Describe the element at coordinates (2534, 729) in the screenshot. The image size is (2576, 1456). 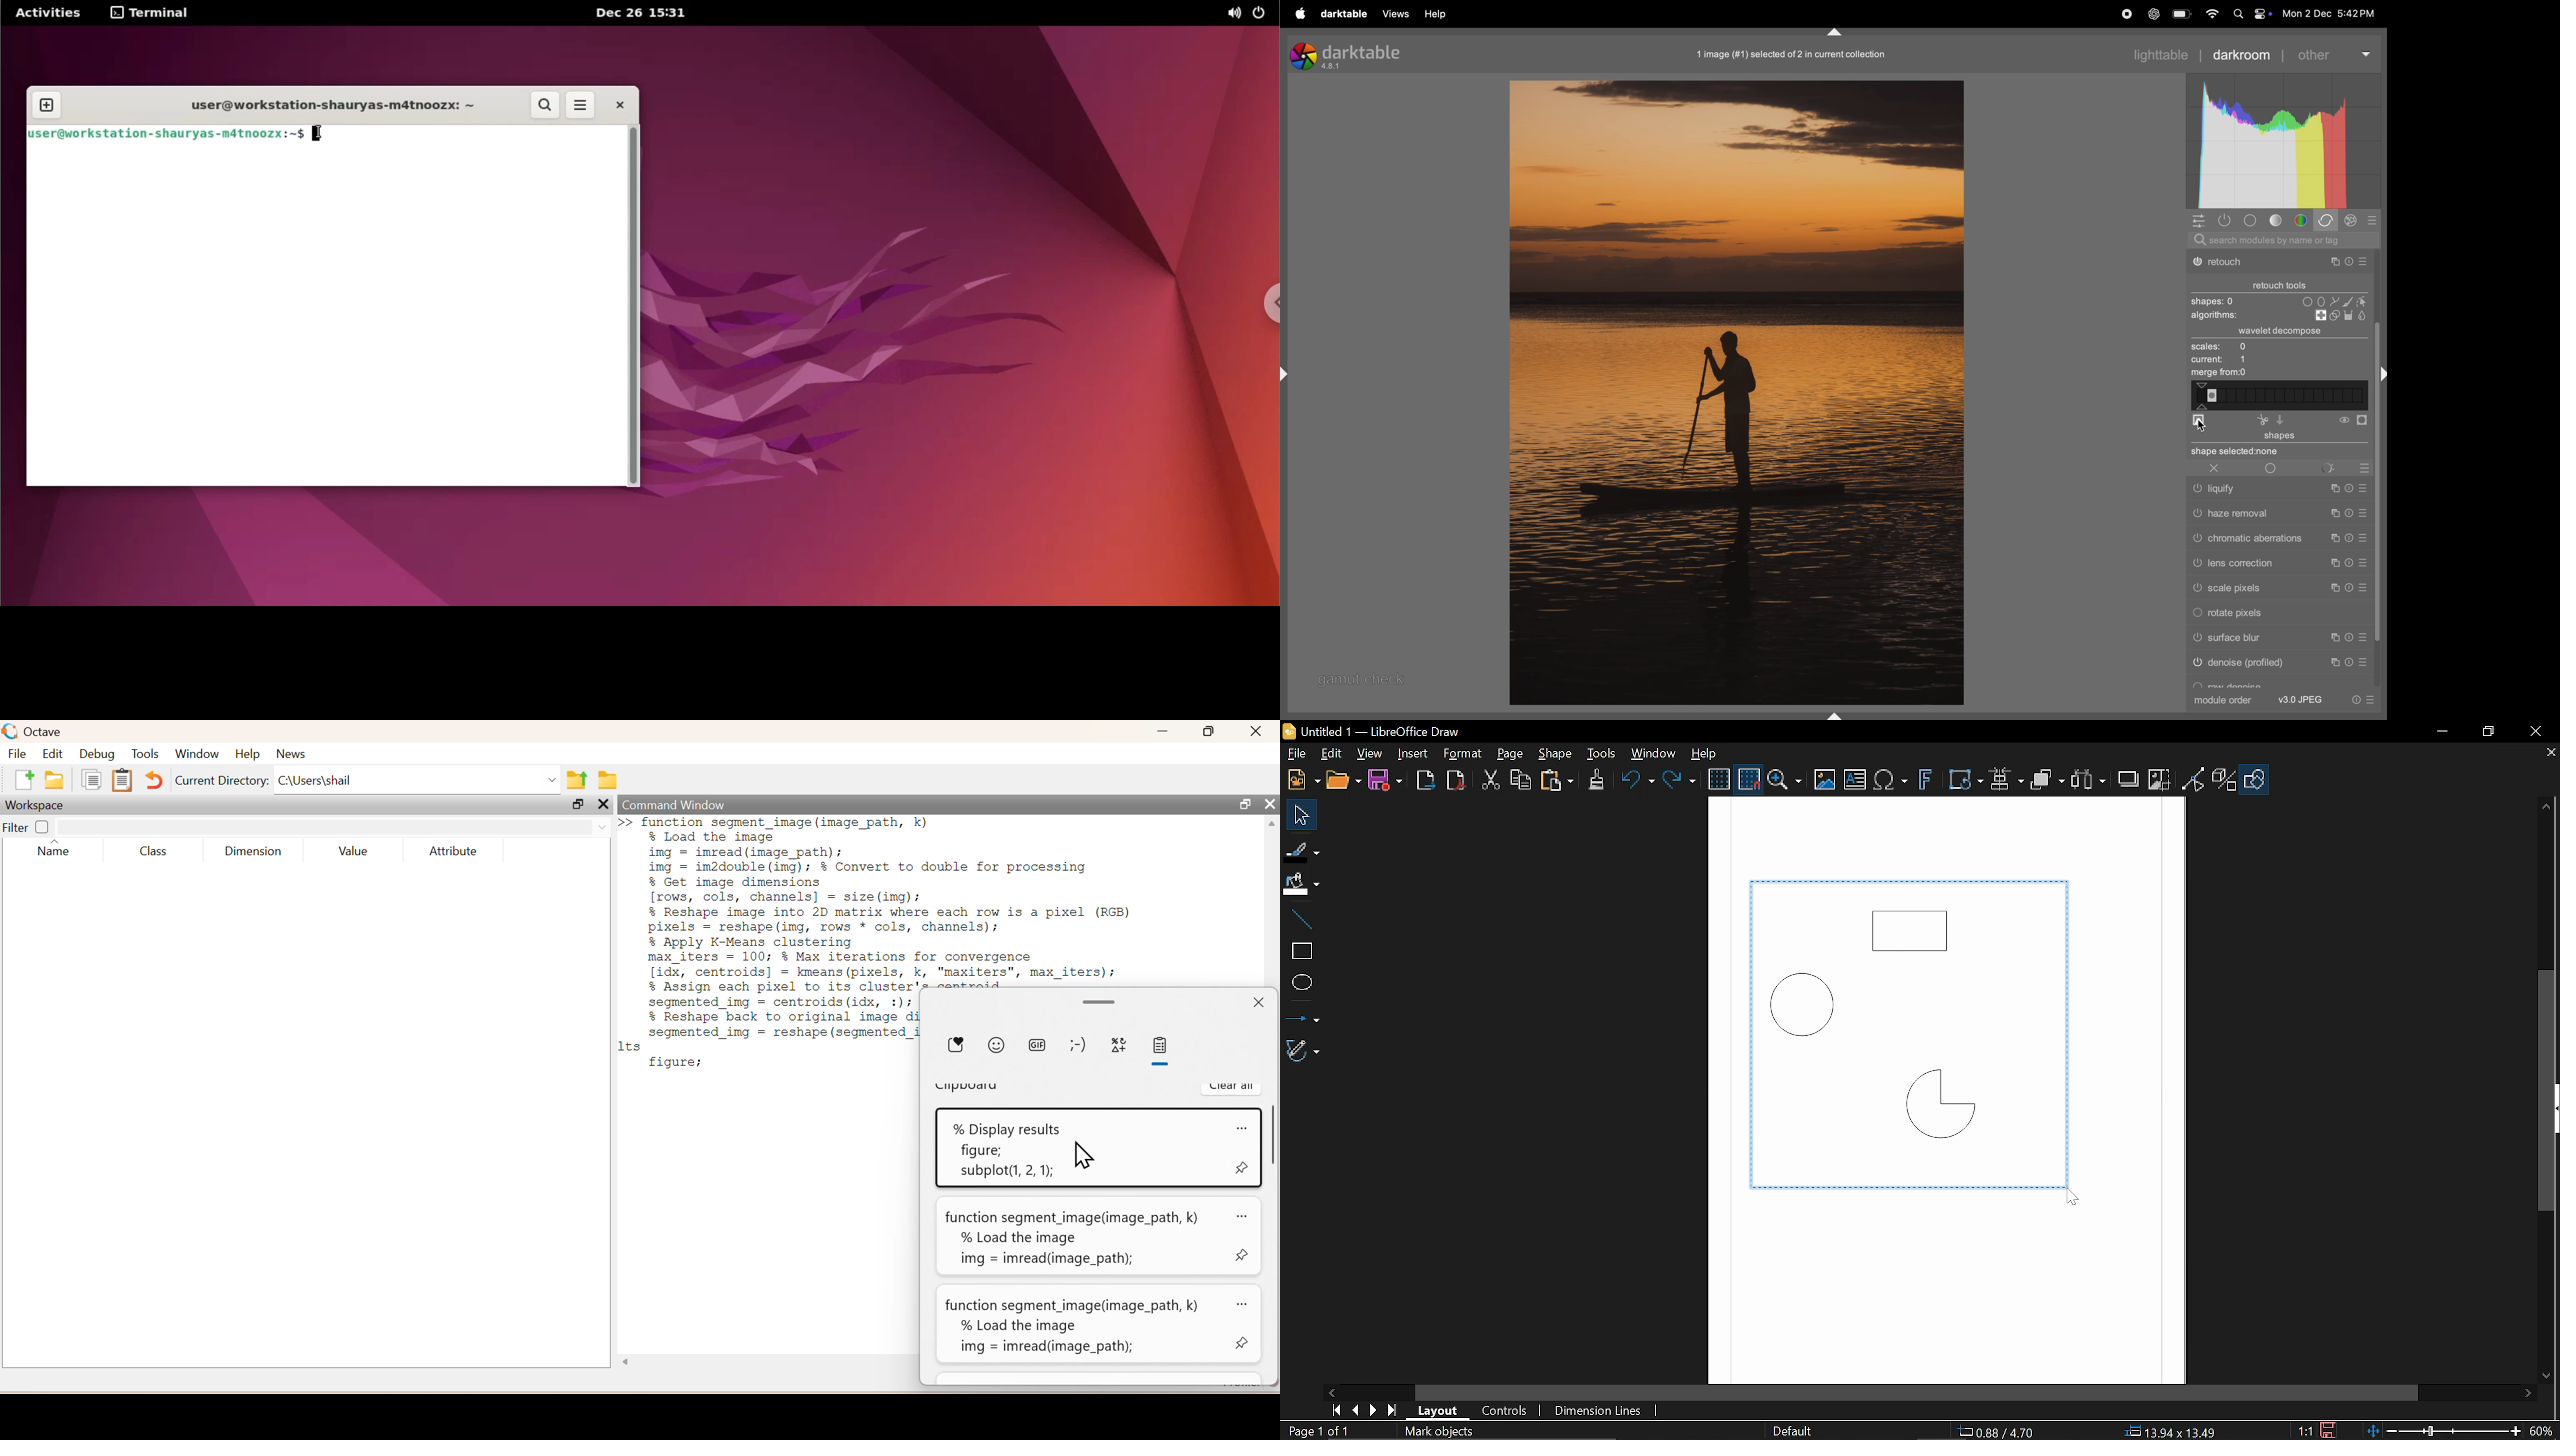
I see `Close window` at that location.